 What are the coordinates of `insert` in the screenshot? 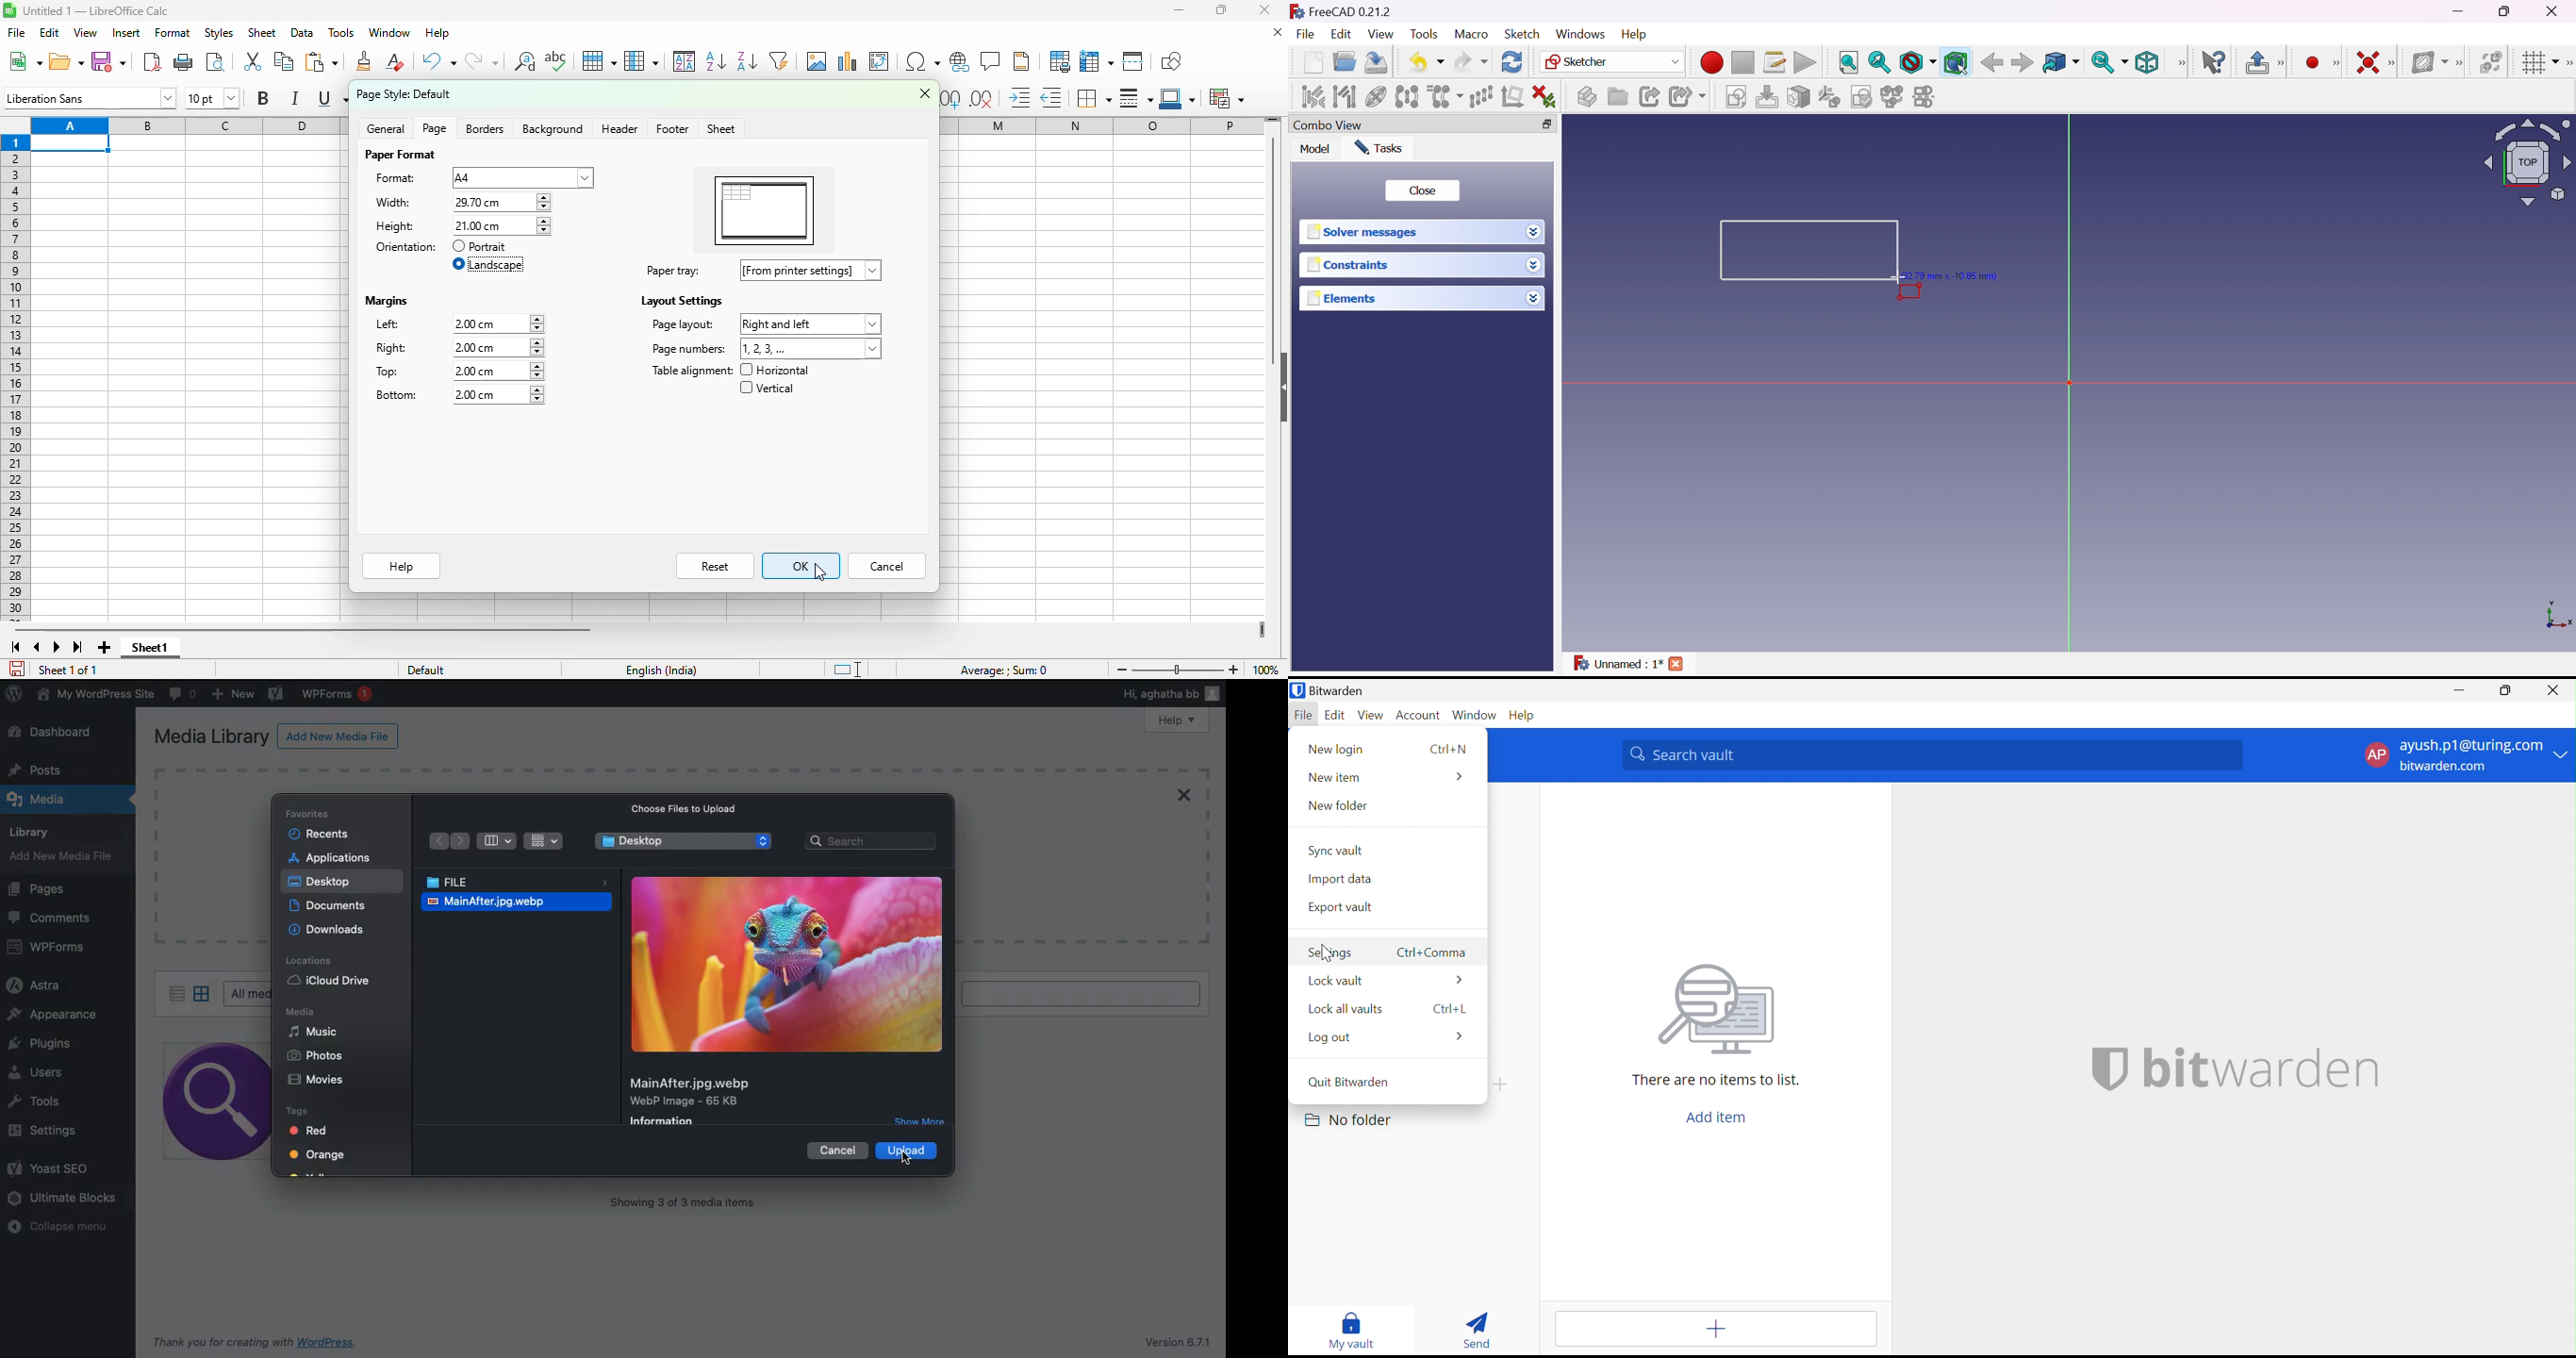 It's located at (126, 33).